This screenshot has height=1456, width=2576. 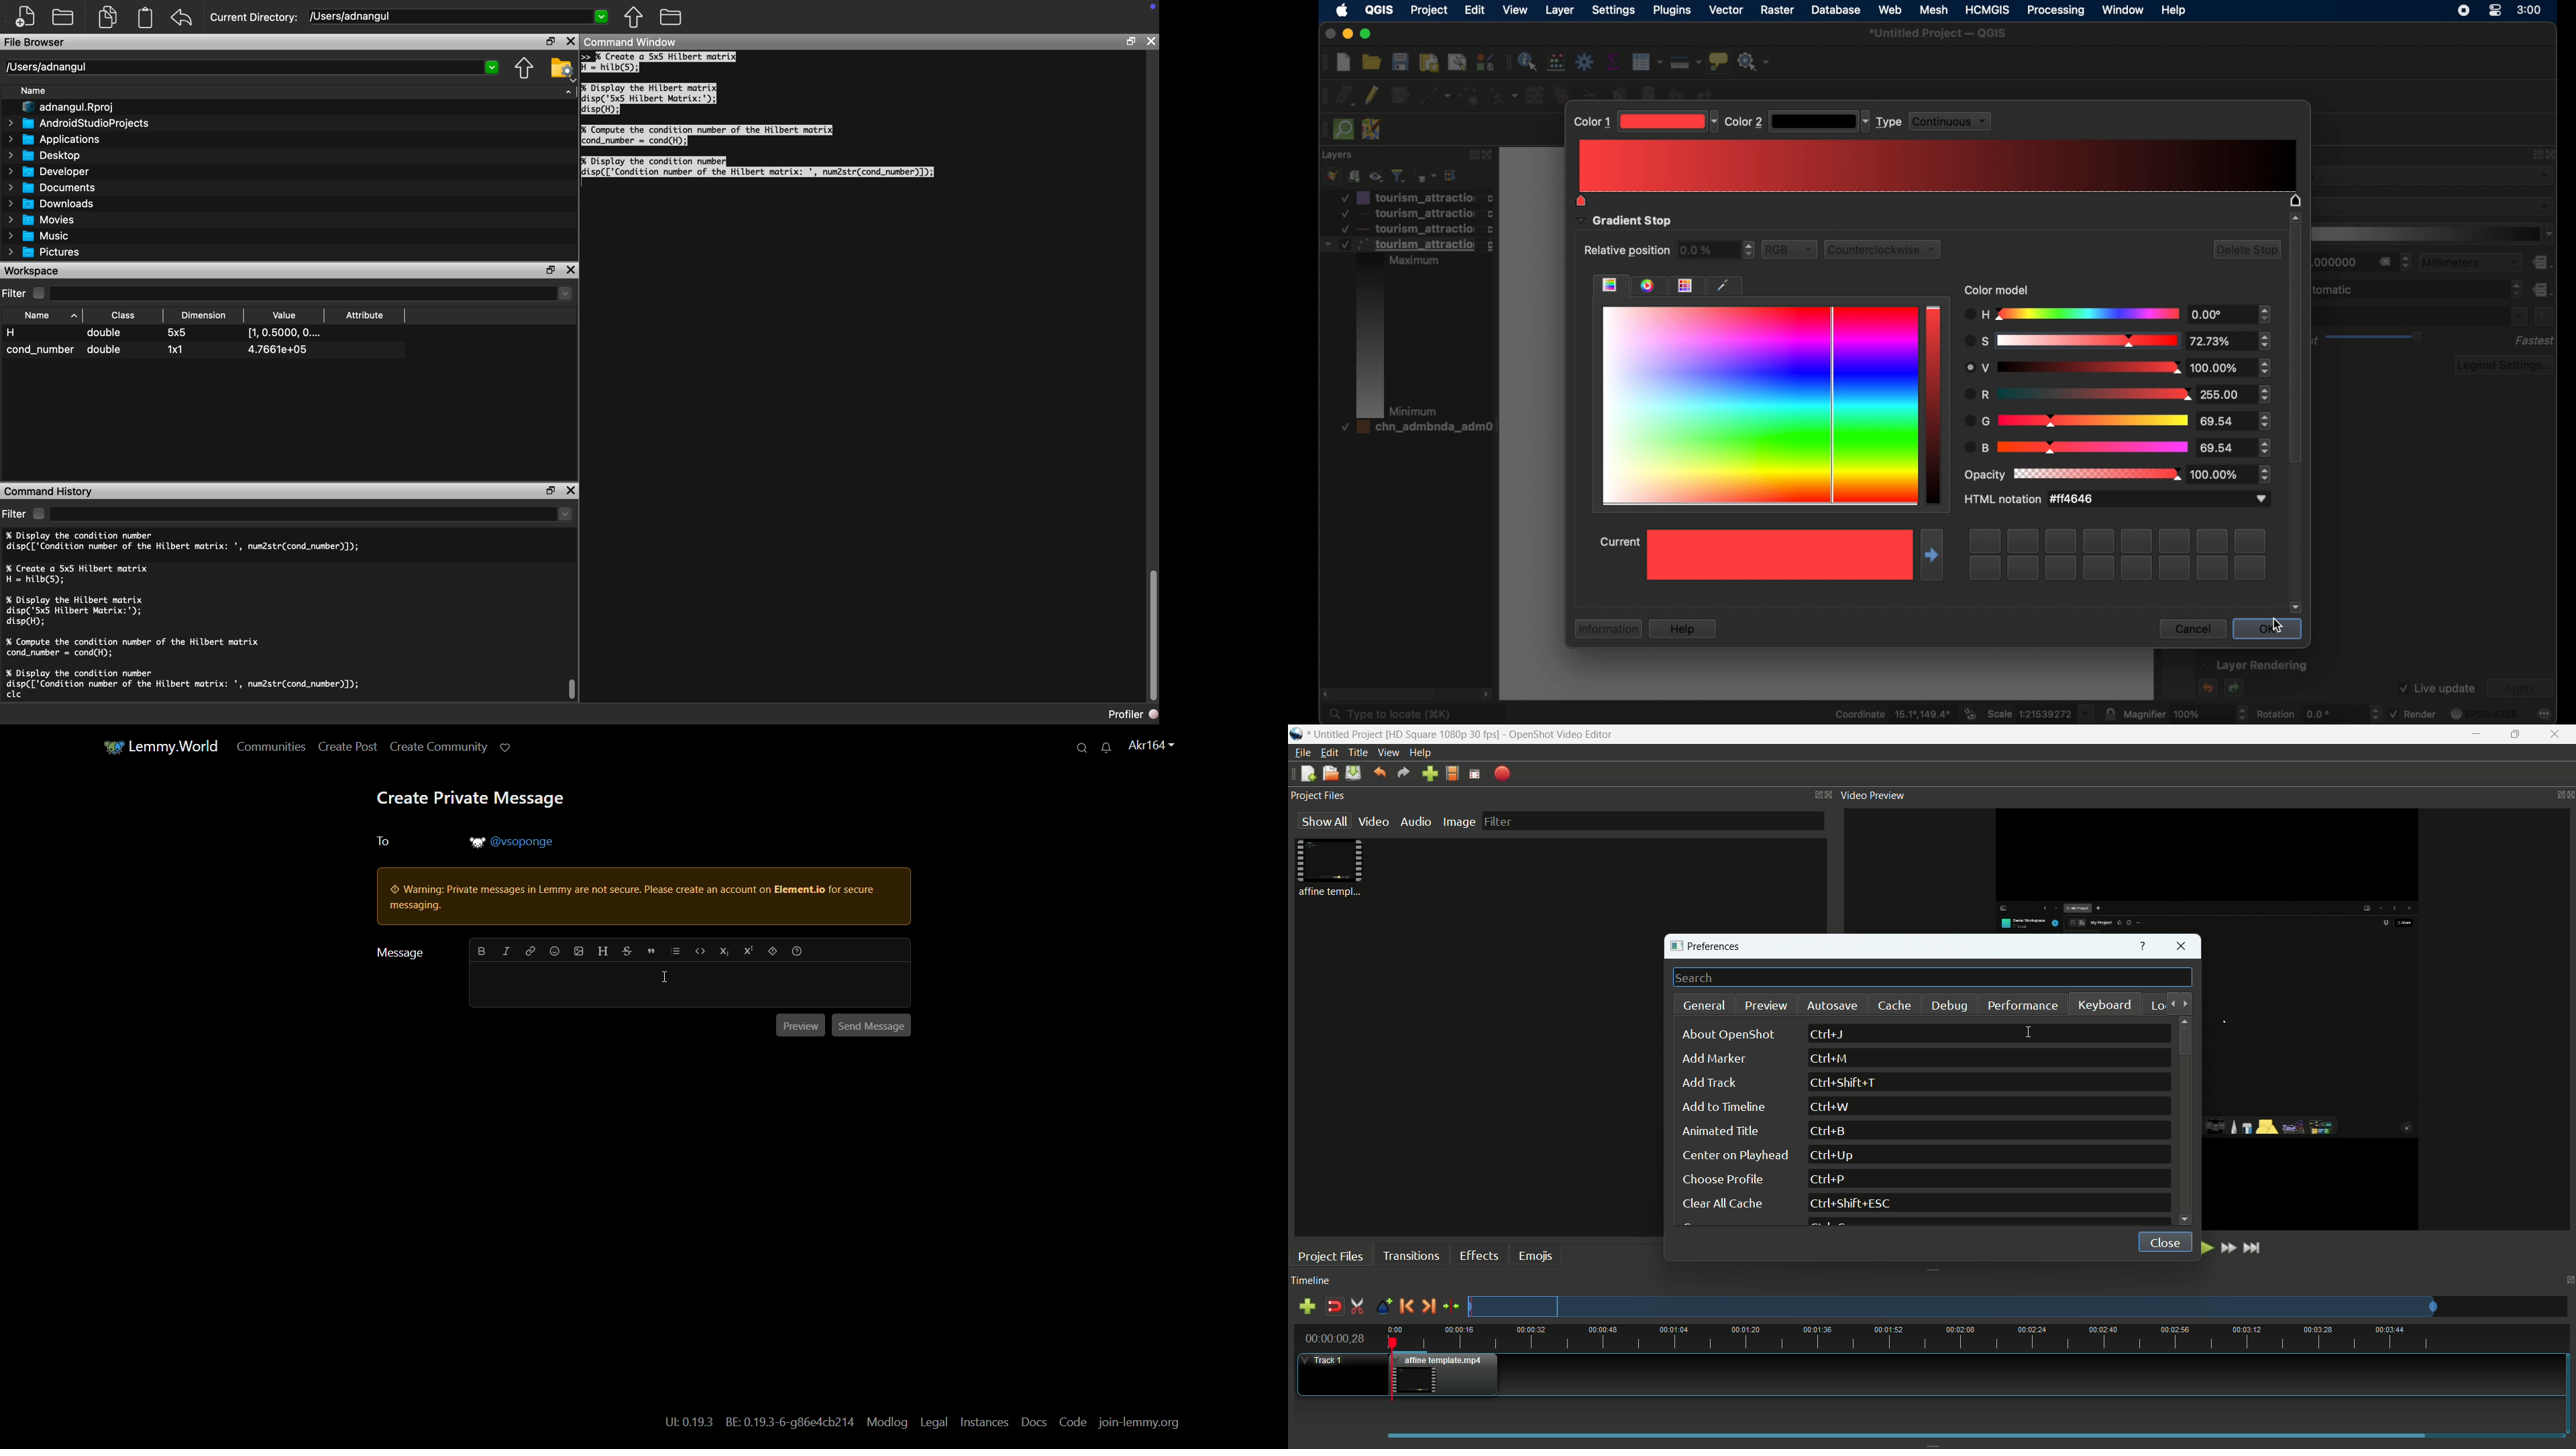 I want to click on messages, so click(x=2545, y=714).